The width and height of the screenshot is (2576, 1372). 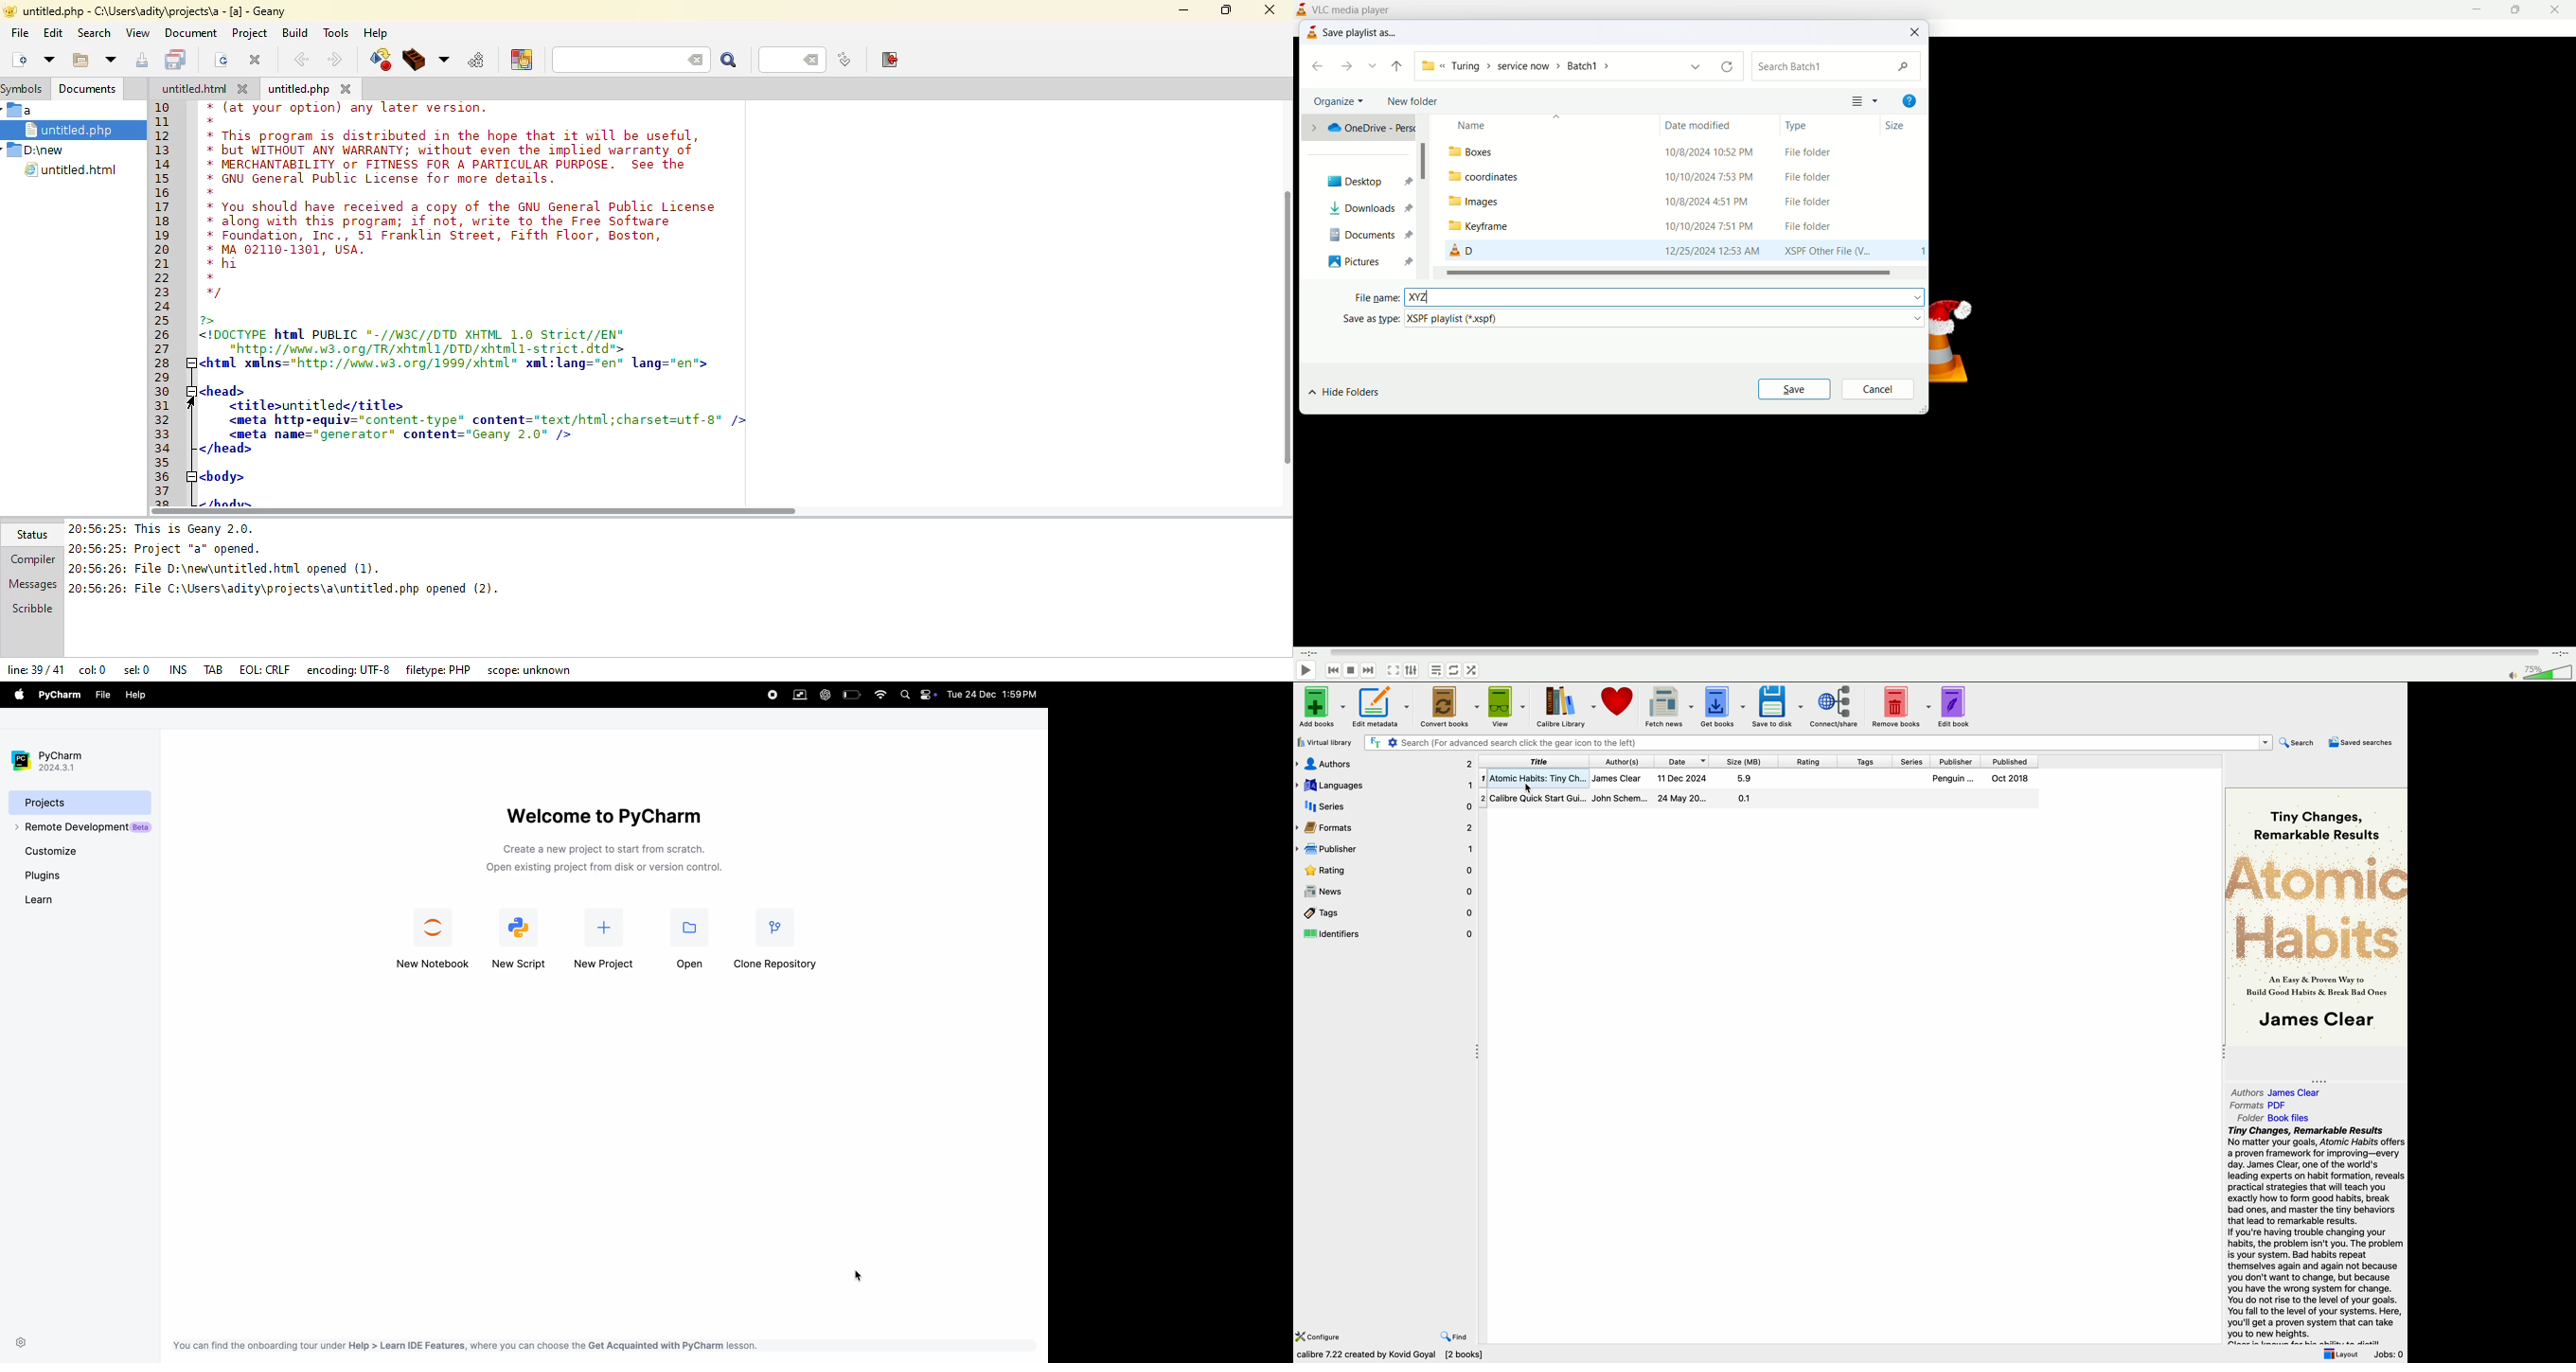 What do you see at coordinates (1493, 226) in the screenshot?
I see `Keyframe` at bounding box center [1493, 226].